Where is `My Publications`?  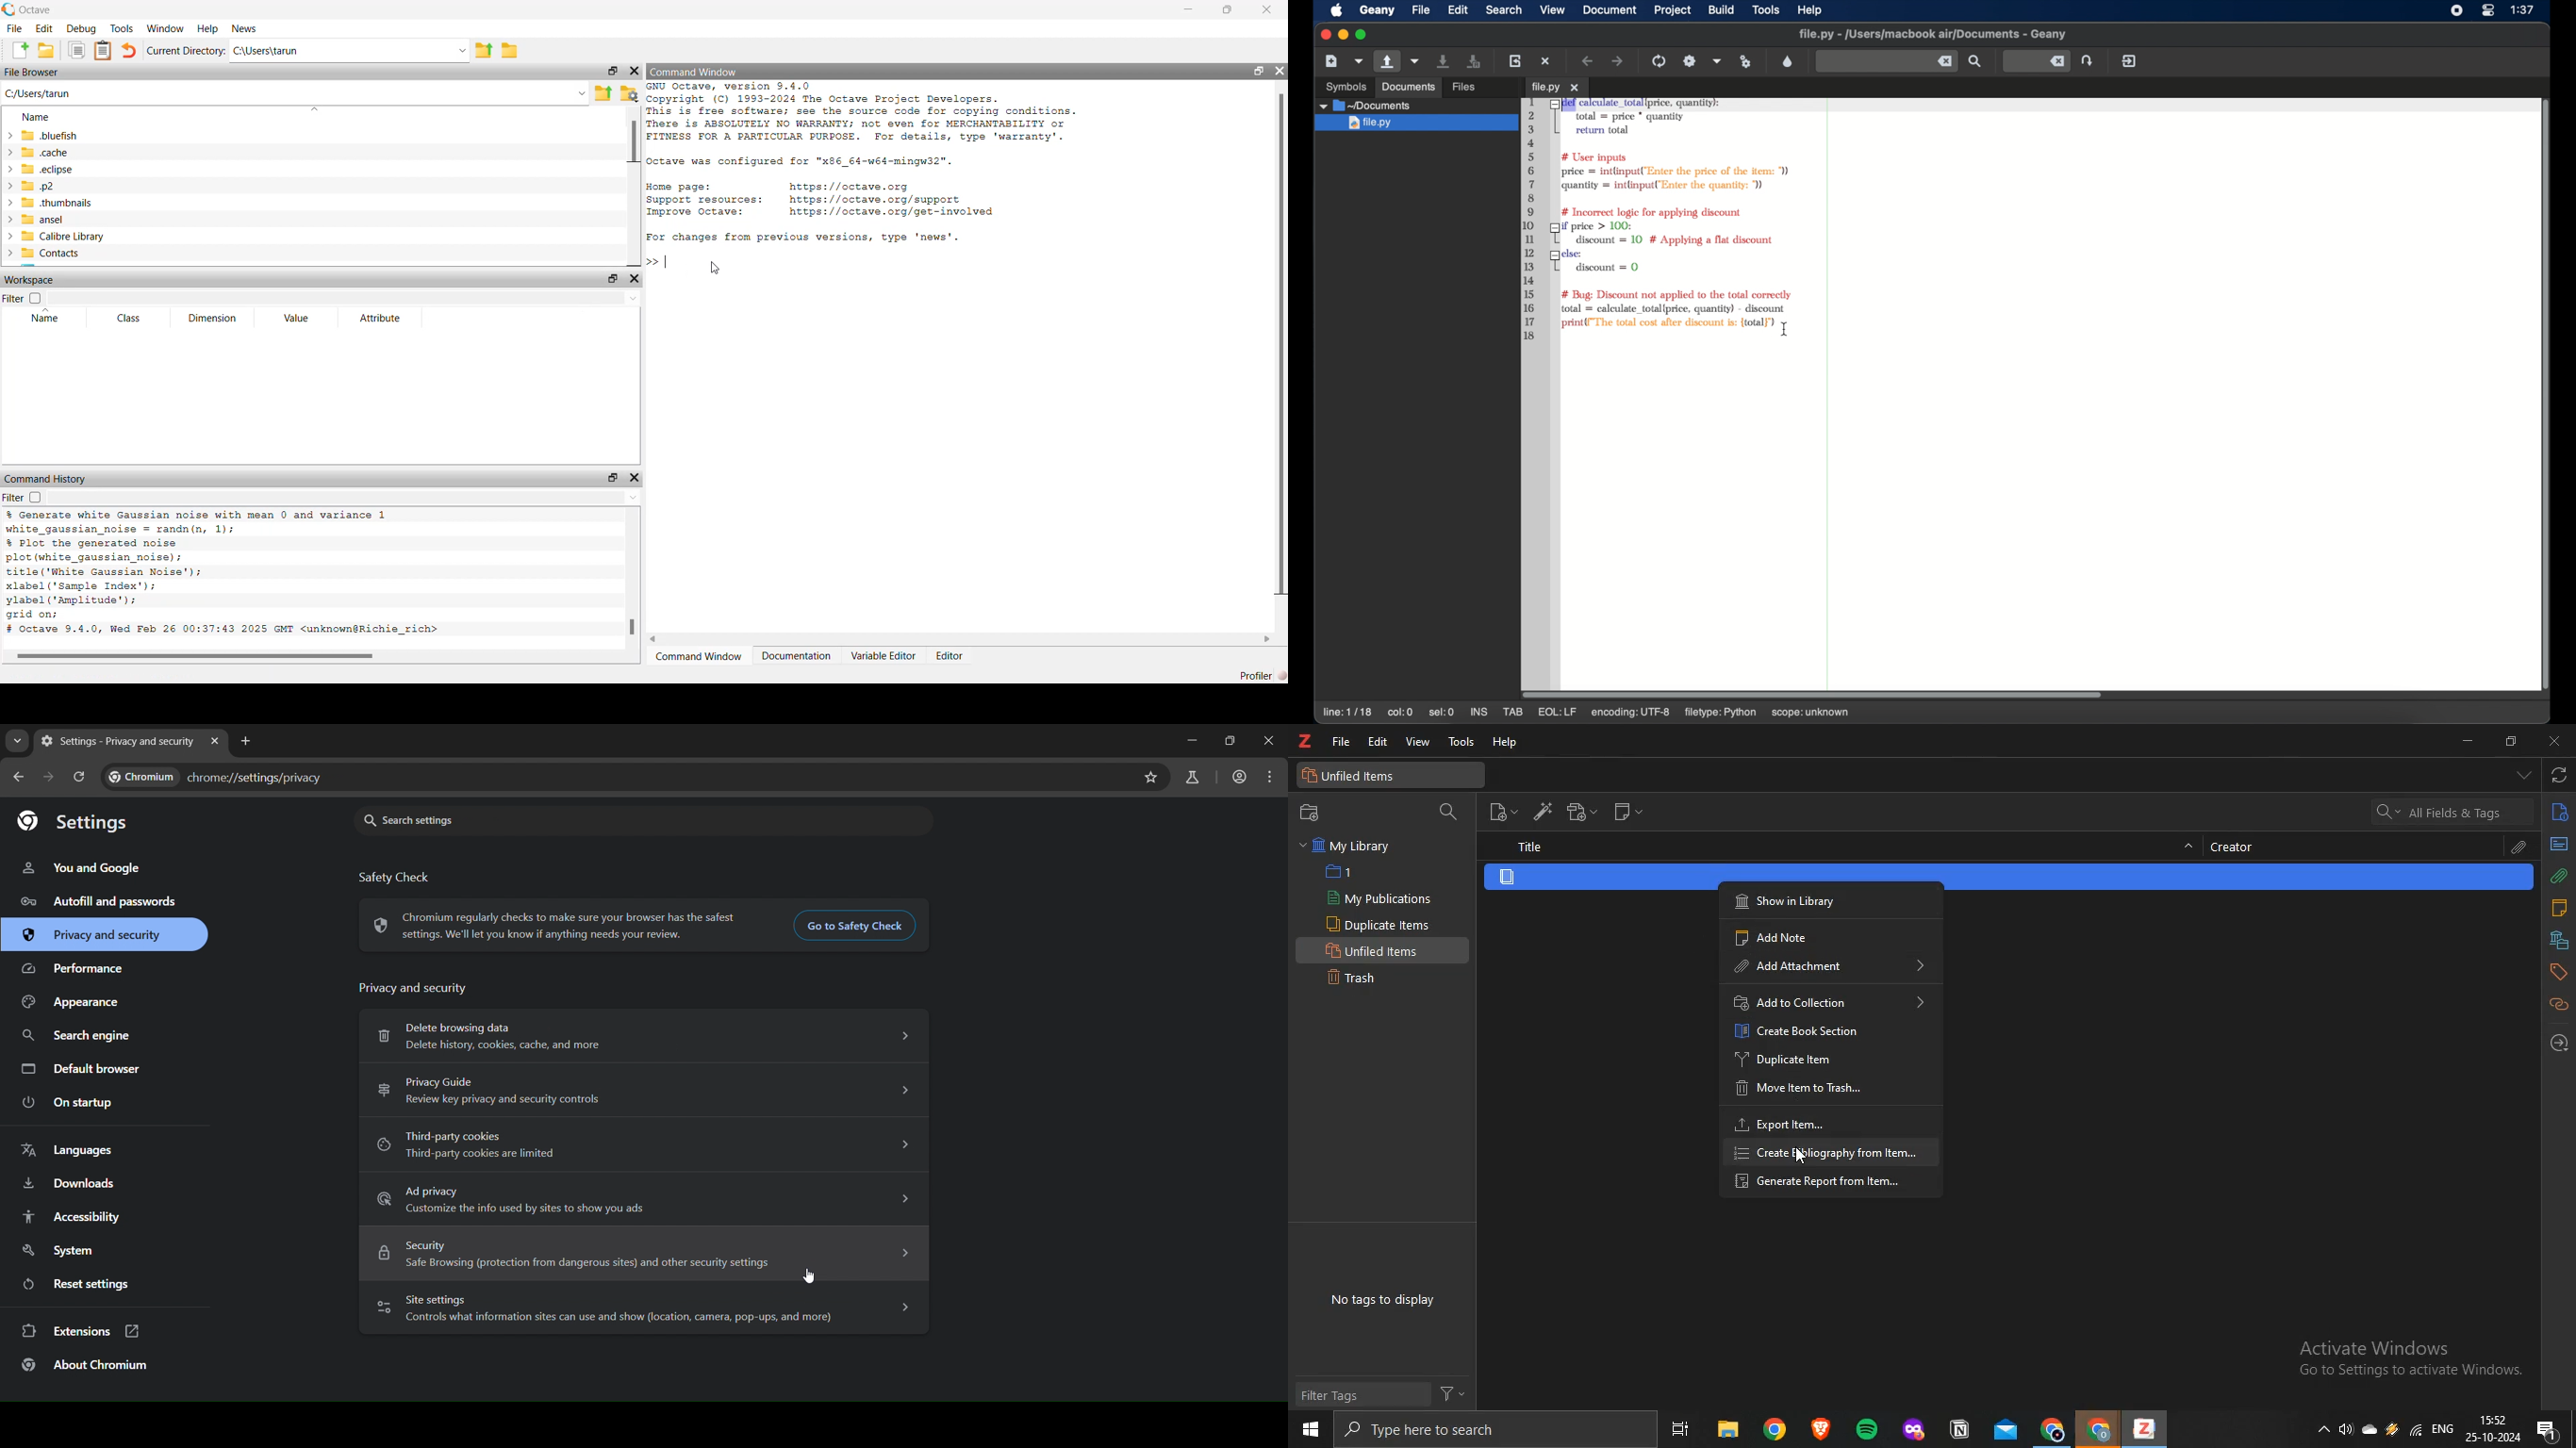
My Publications is located at coordinates (1379, 898).